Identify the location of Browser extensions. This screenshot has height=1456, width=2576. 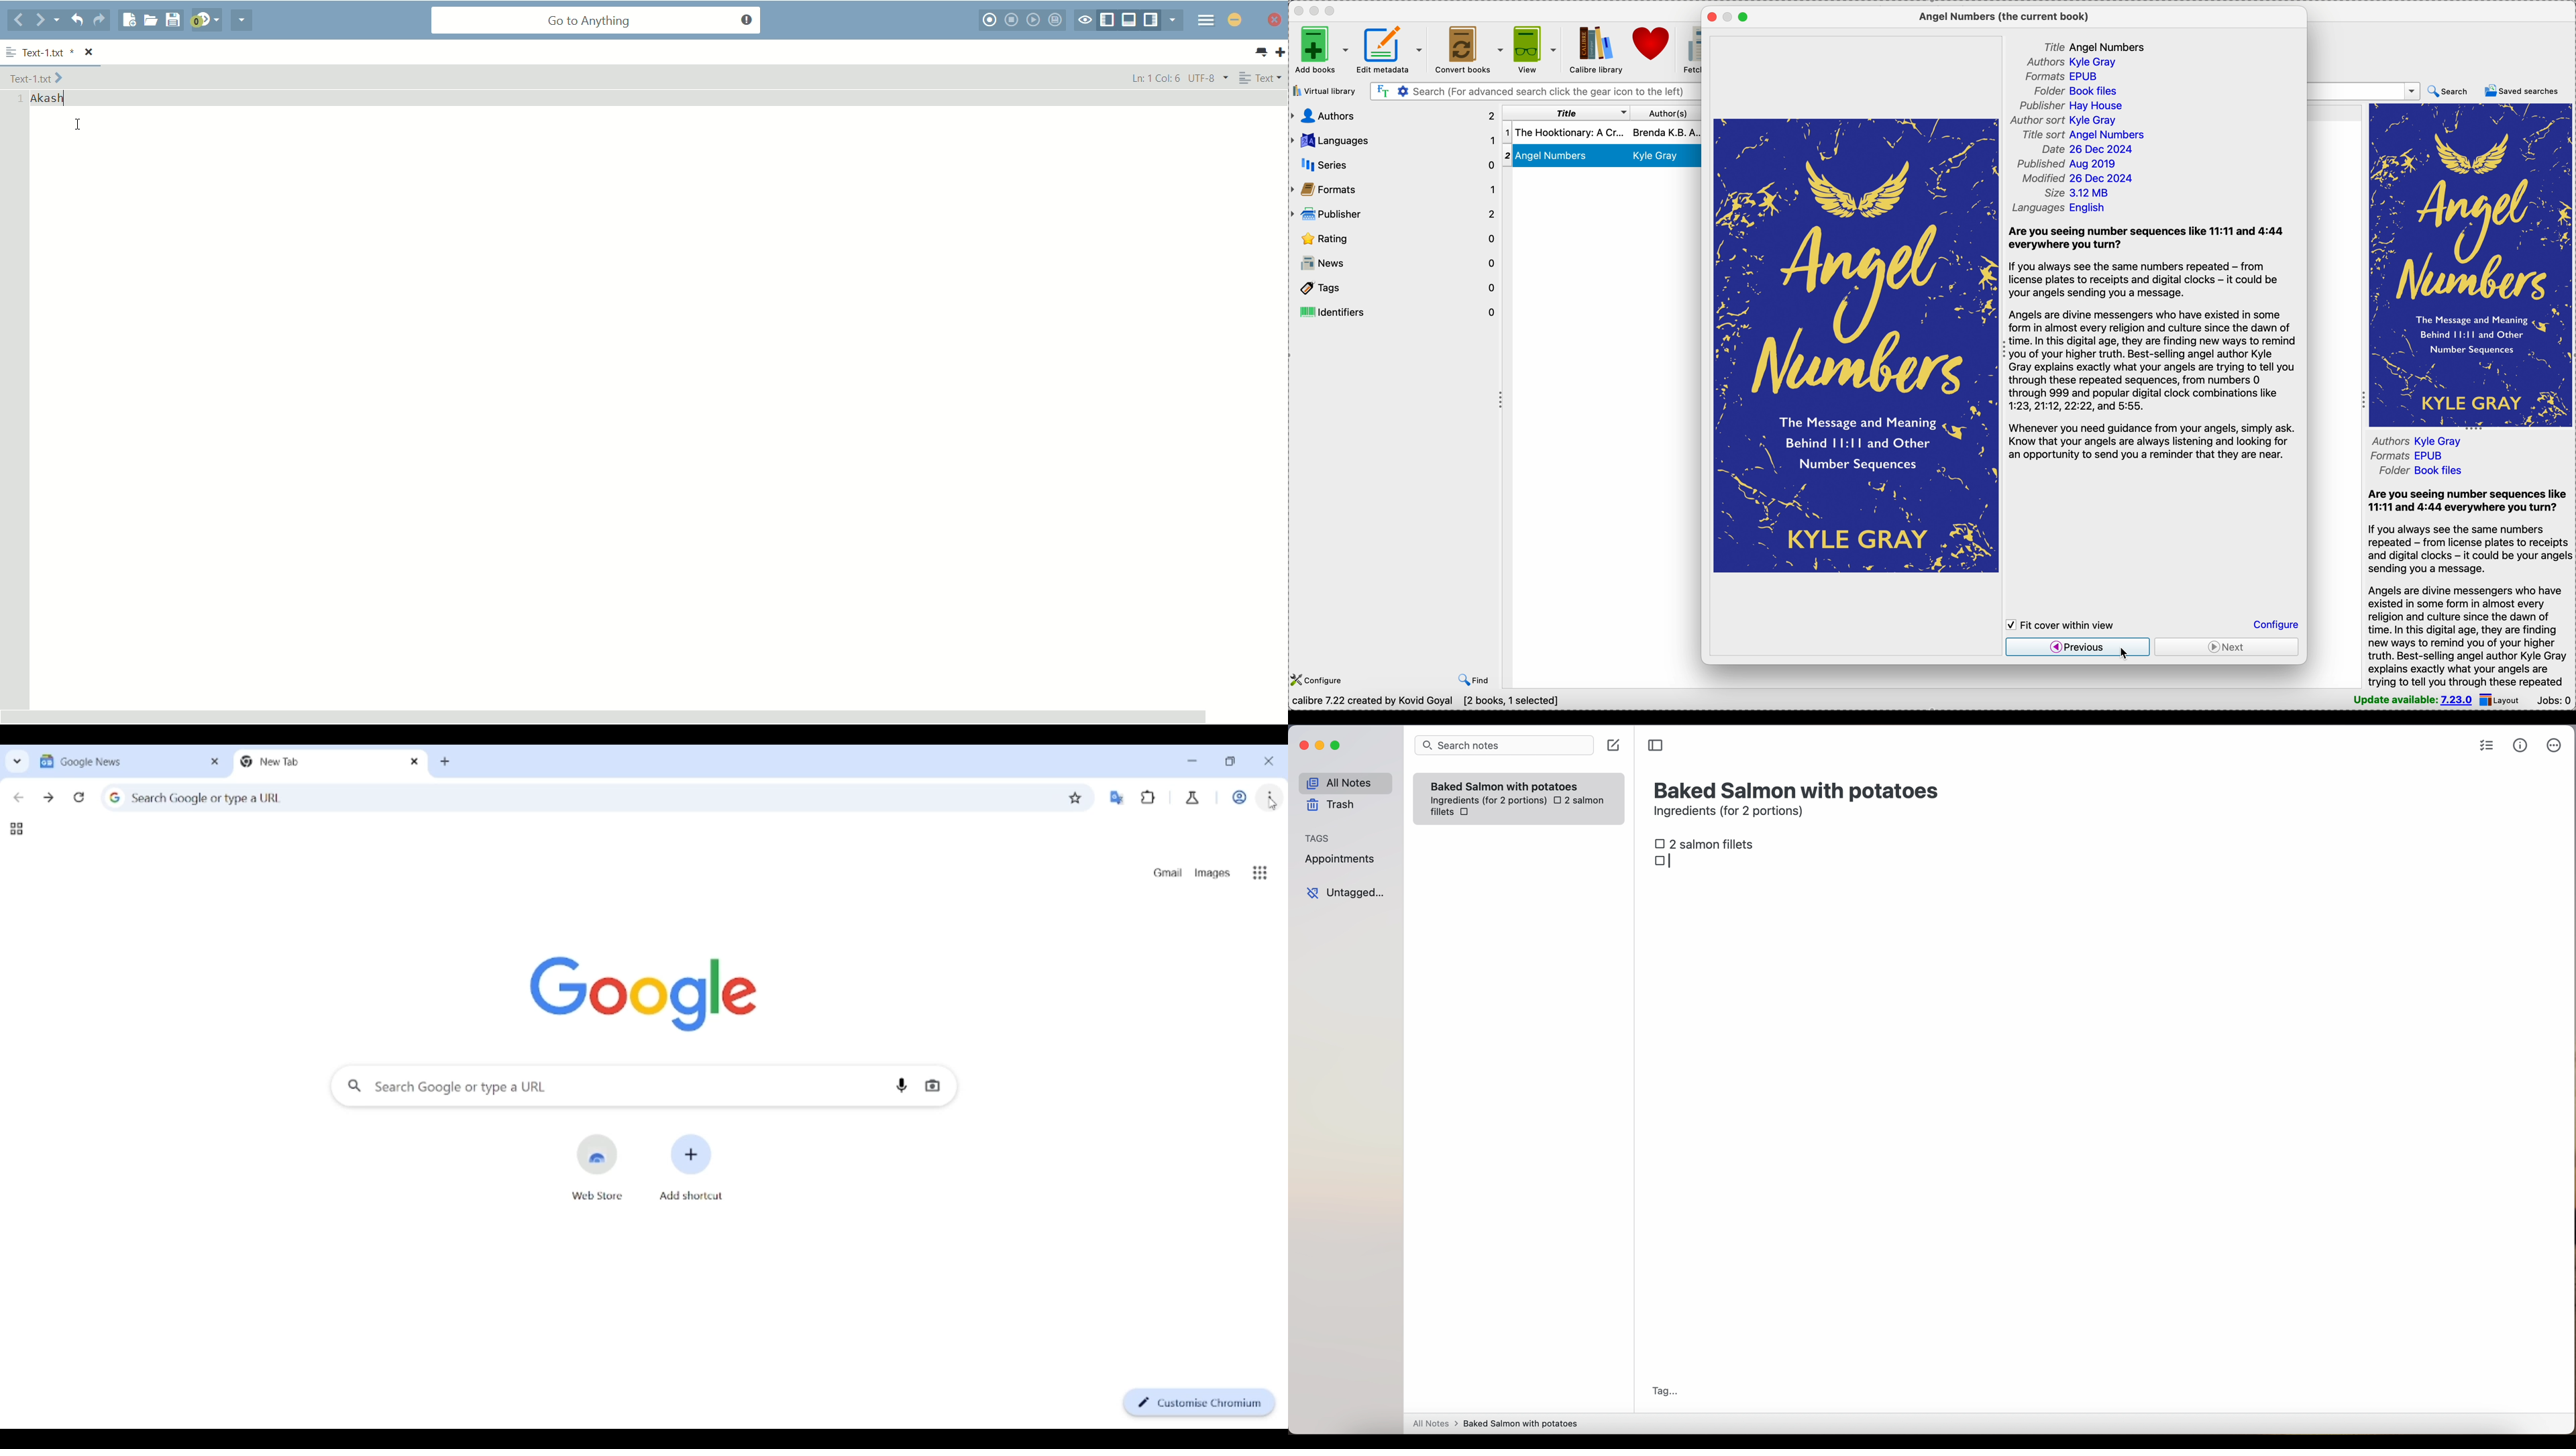
(1148, 797).